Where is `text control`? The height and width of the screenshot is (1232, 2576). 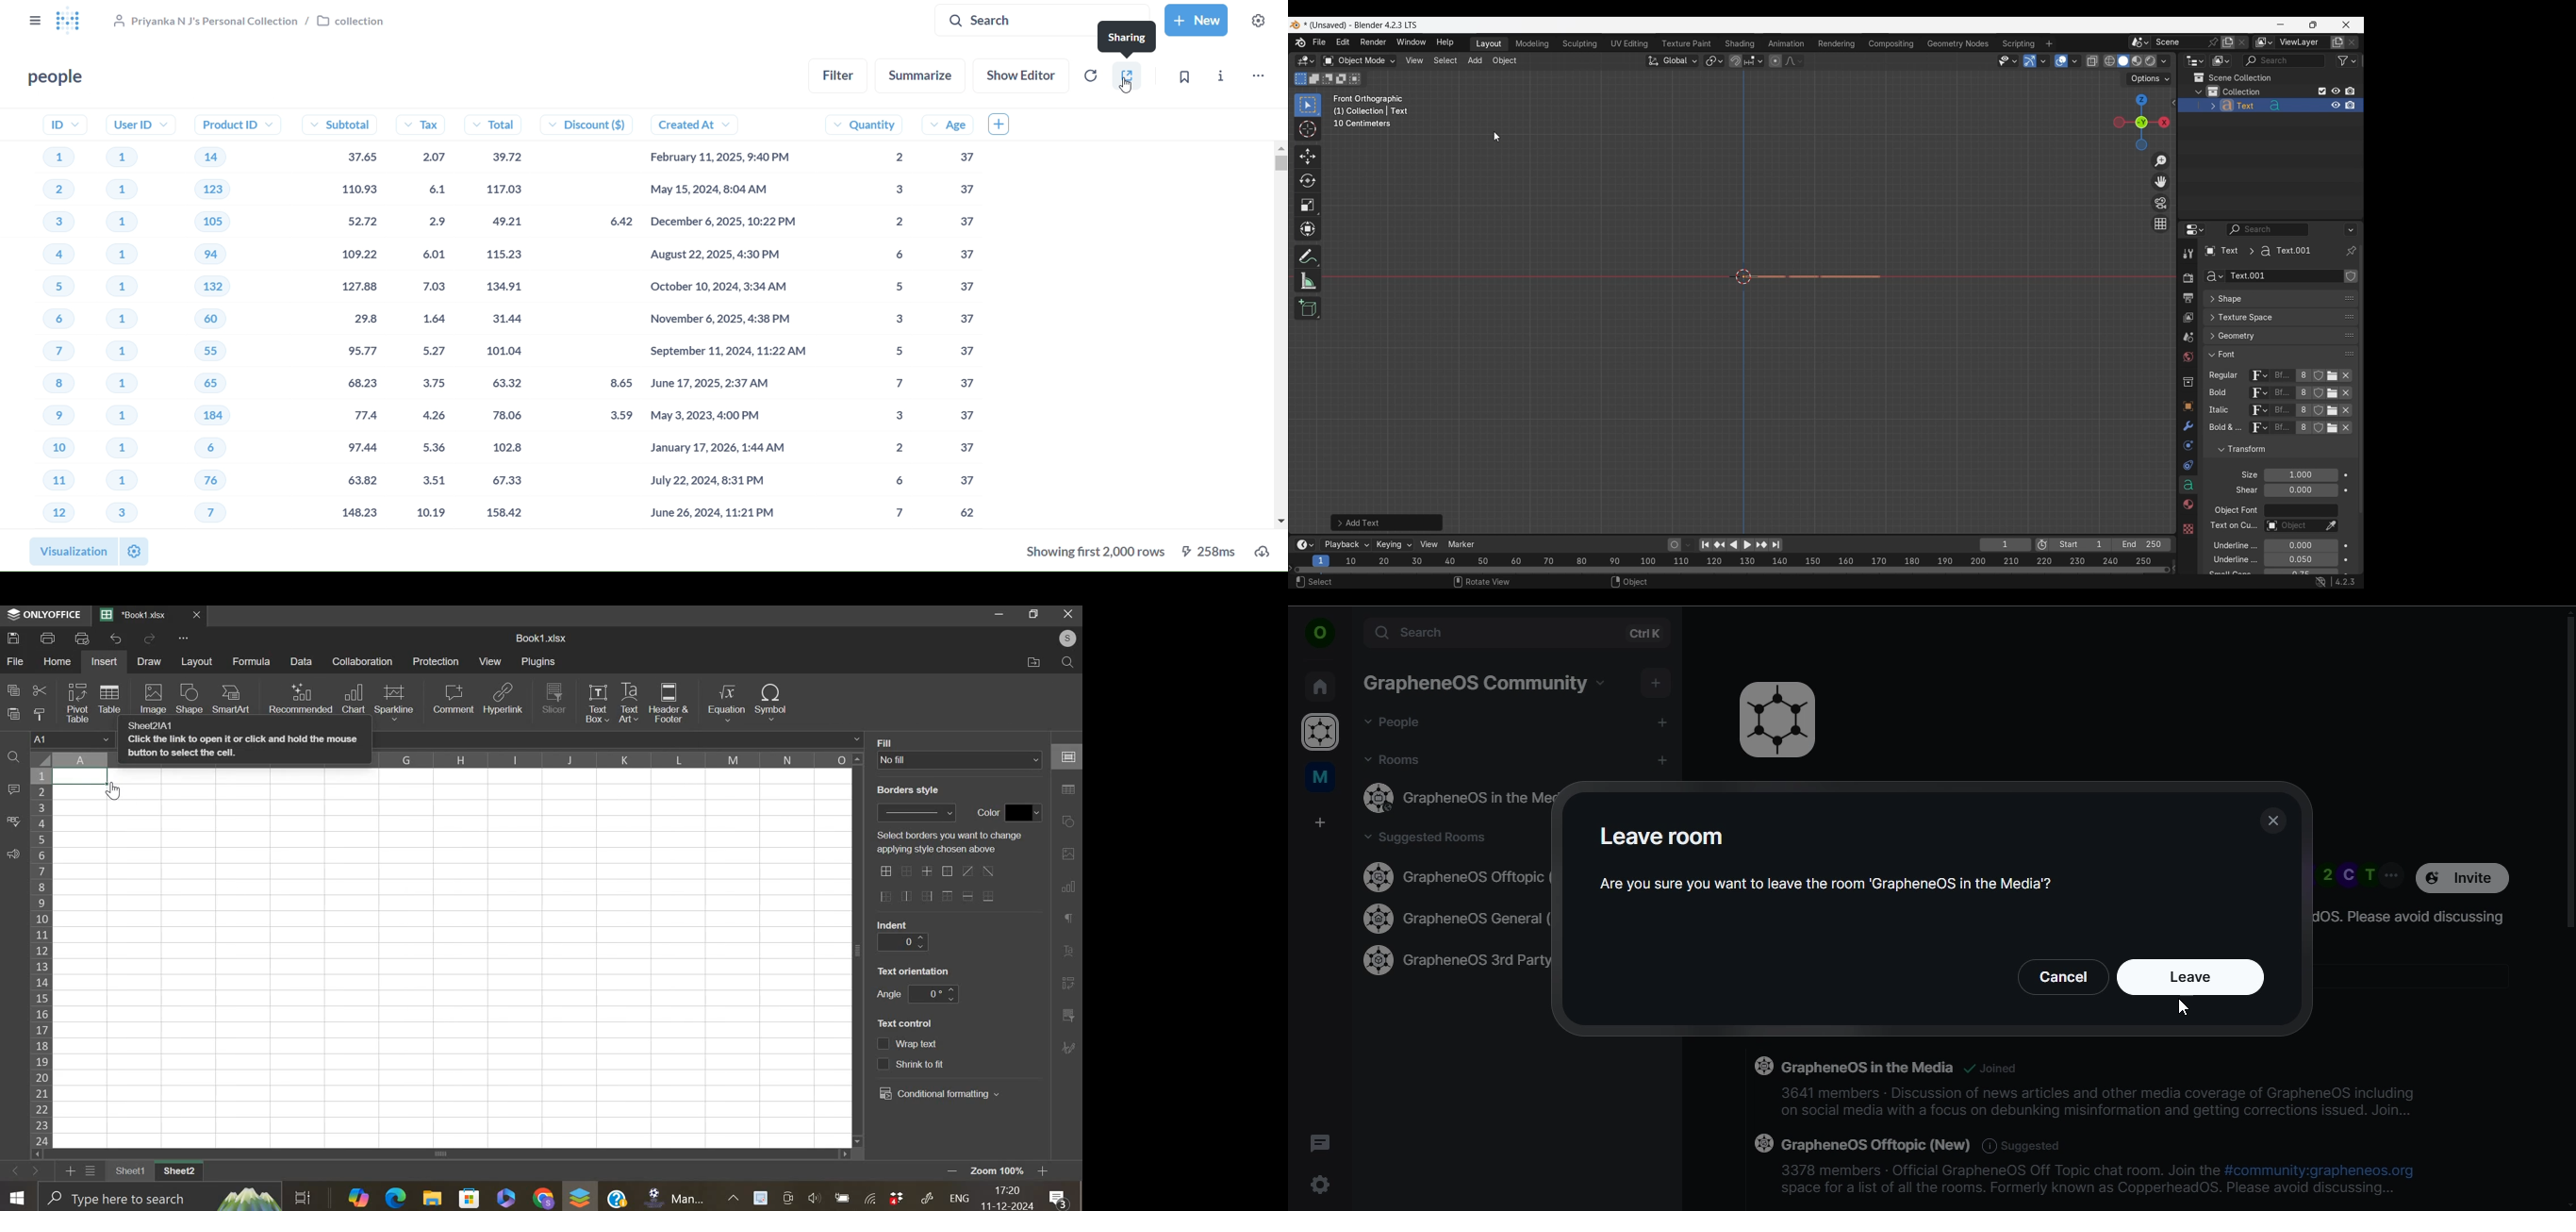
text control is located at coordinates (911, 1054).